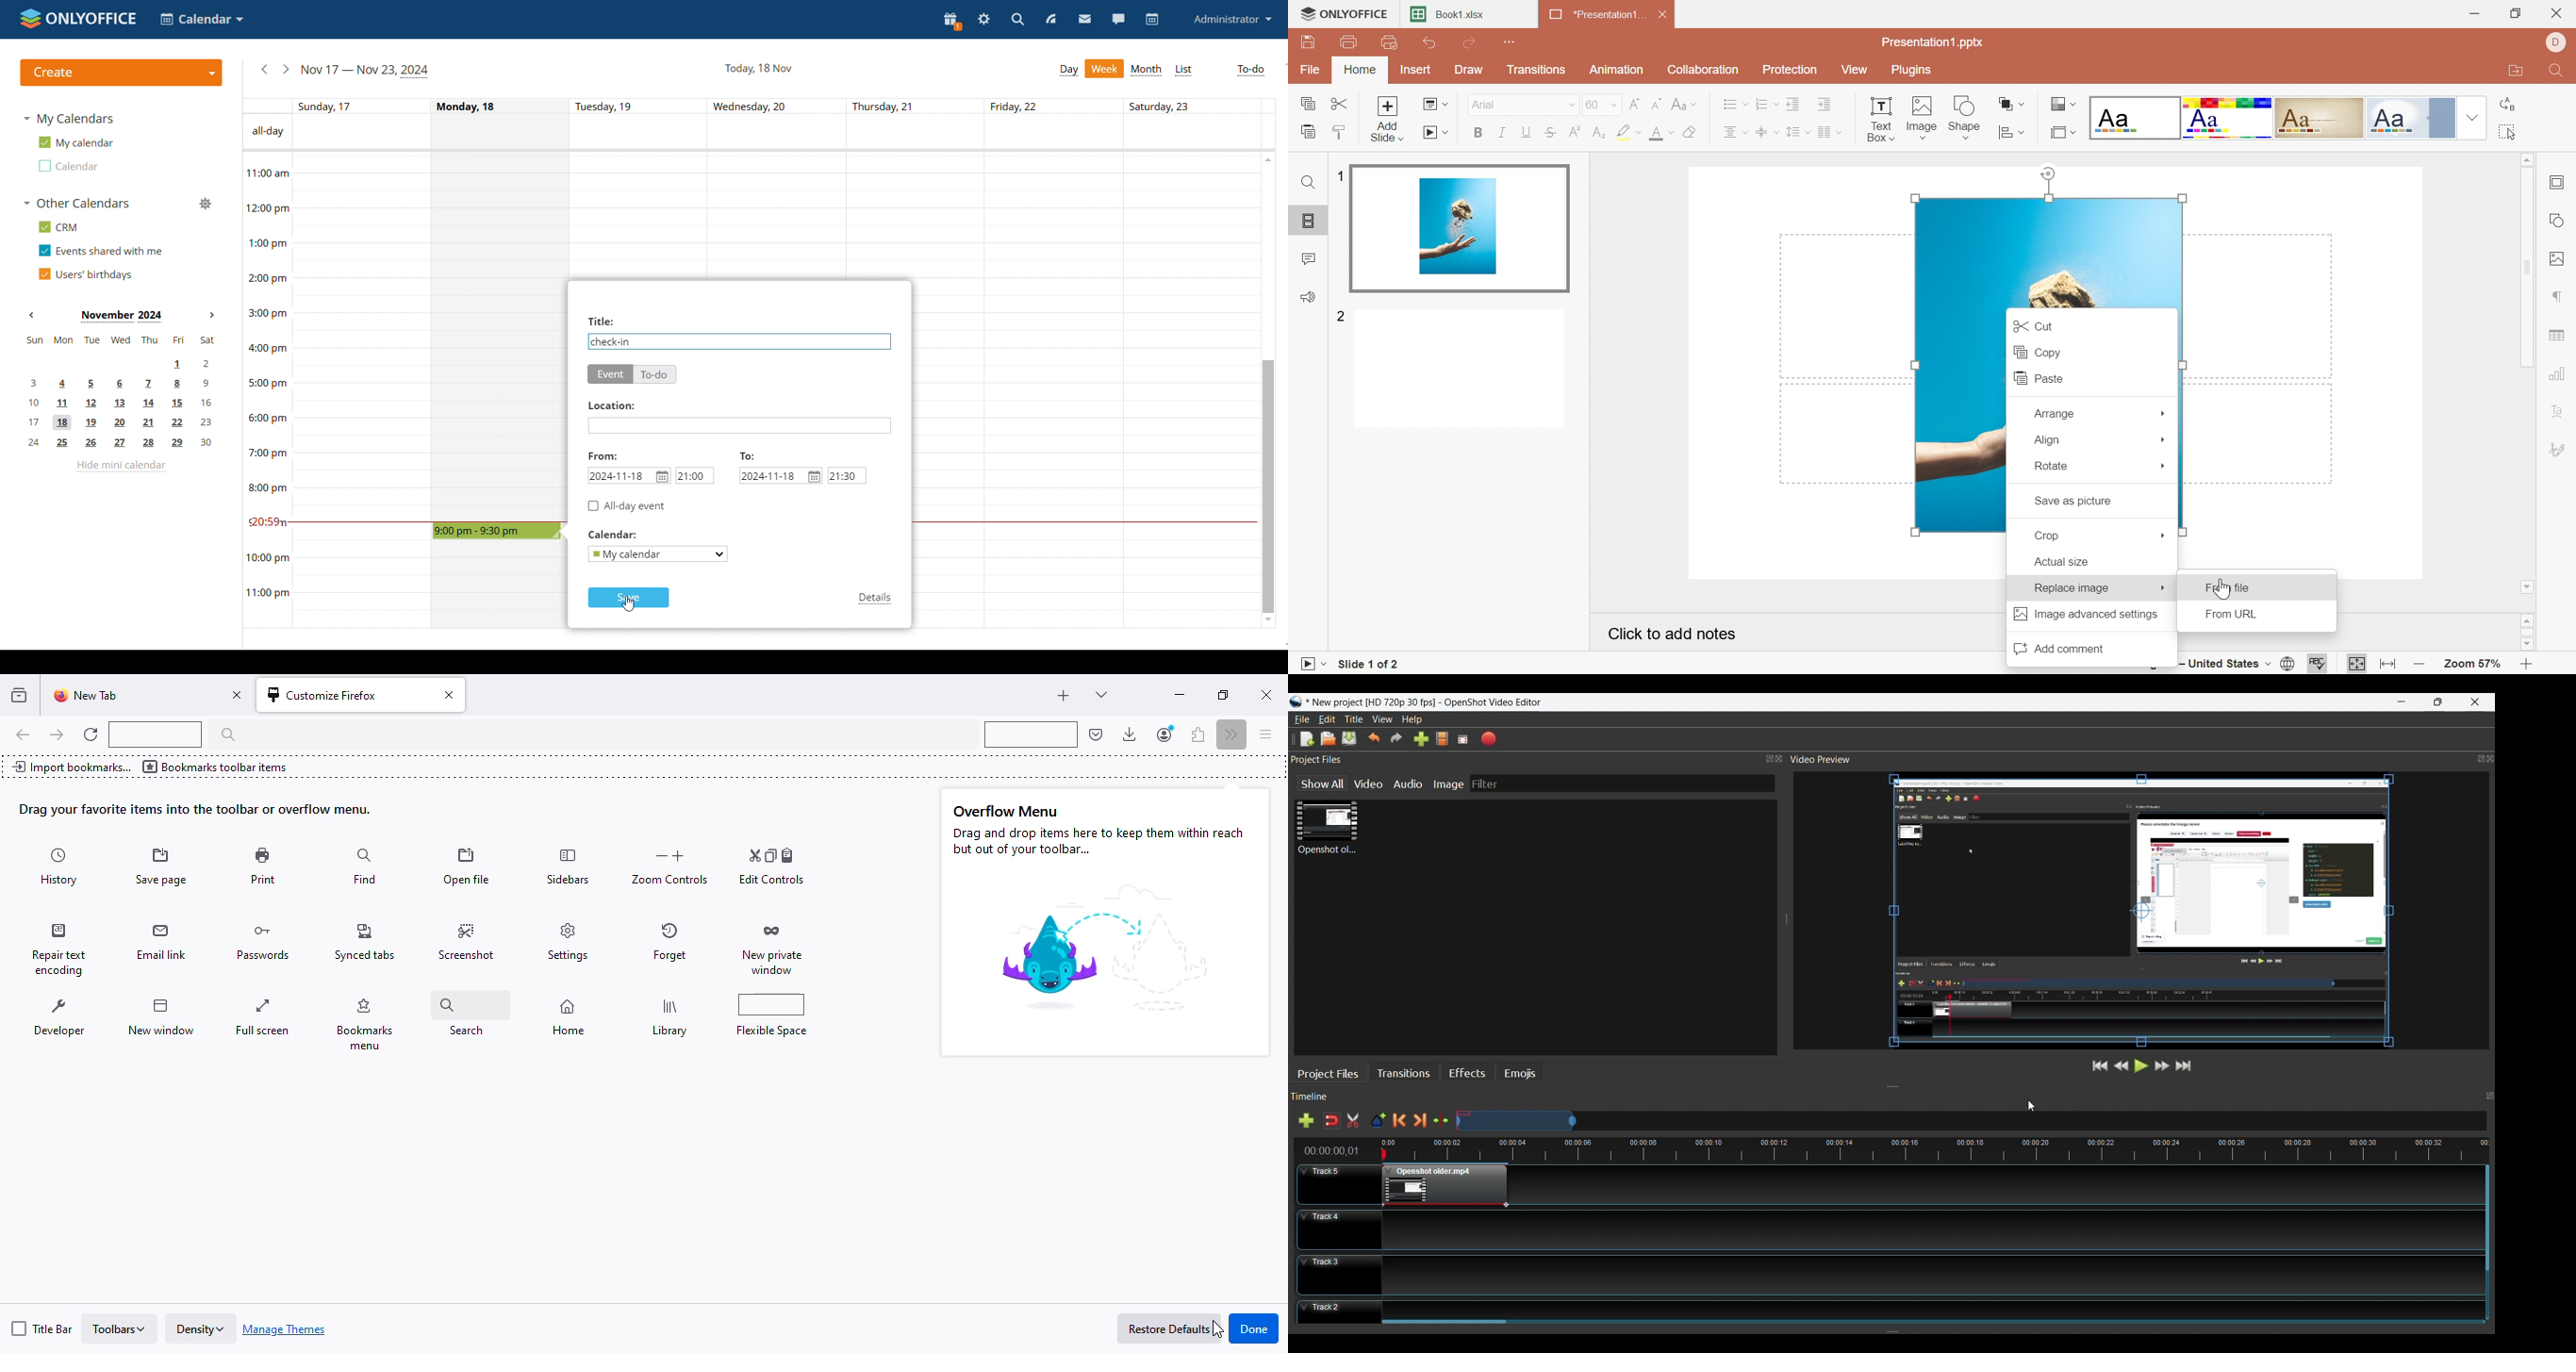 The width and height of the screenshot is (2576, 1372). What do you see at coordinates (2072, 502) in the screenshot?
I see `Save as picture` at bounding box center [2072, 502].